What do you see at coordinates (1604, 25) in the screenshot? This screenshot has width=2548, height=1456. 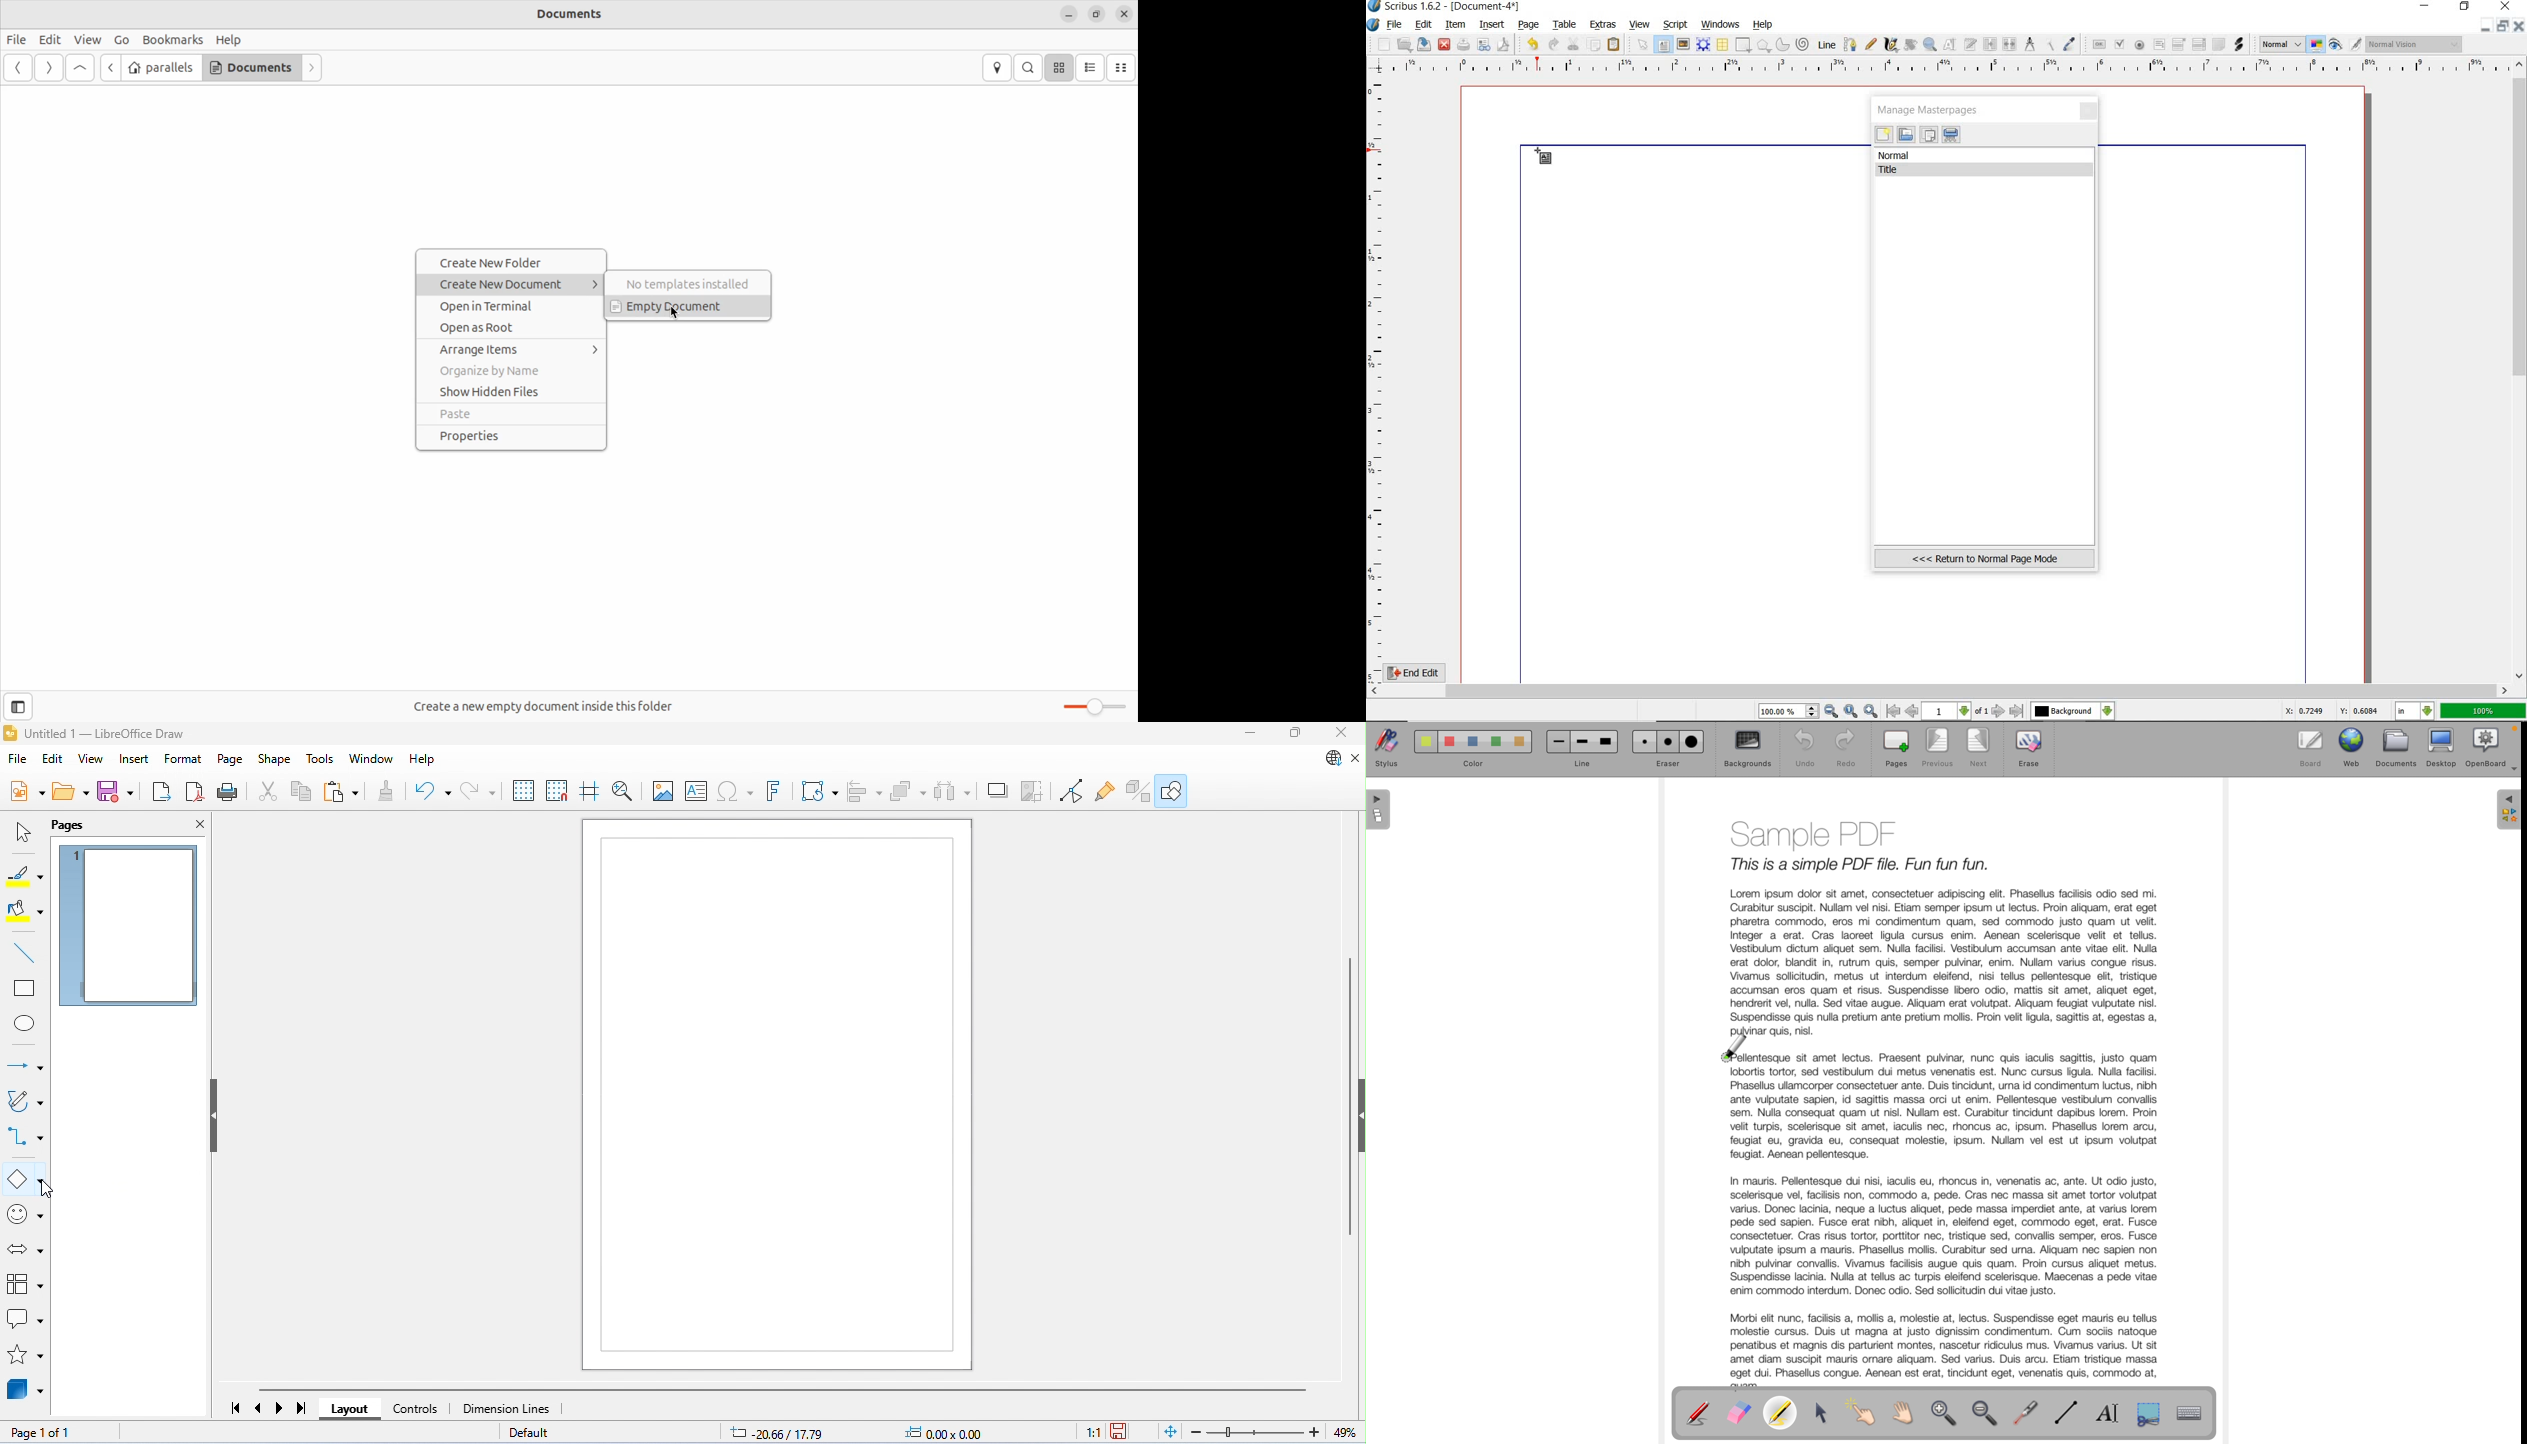 I see `extras` at bounding box center [1604, 25].